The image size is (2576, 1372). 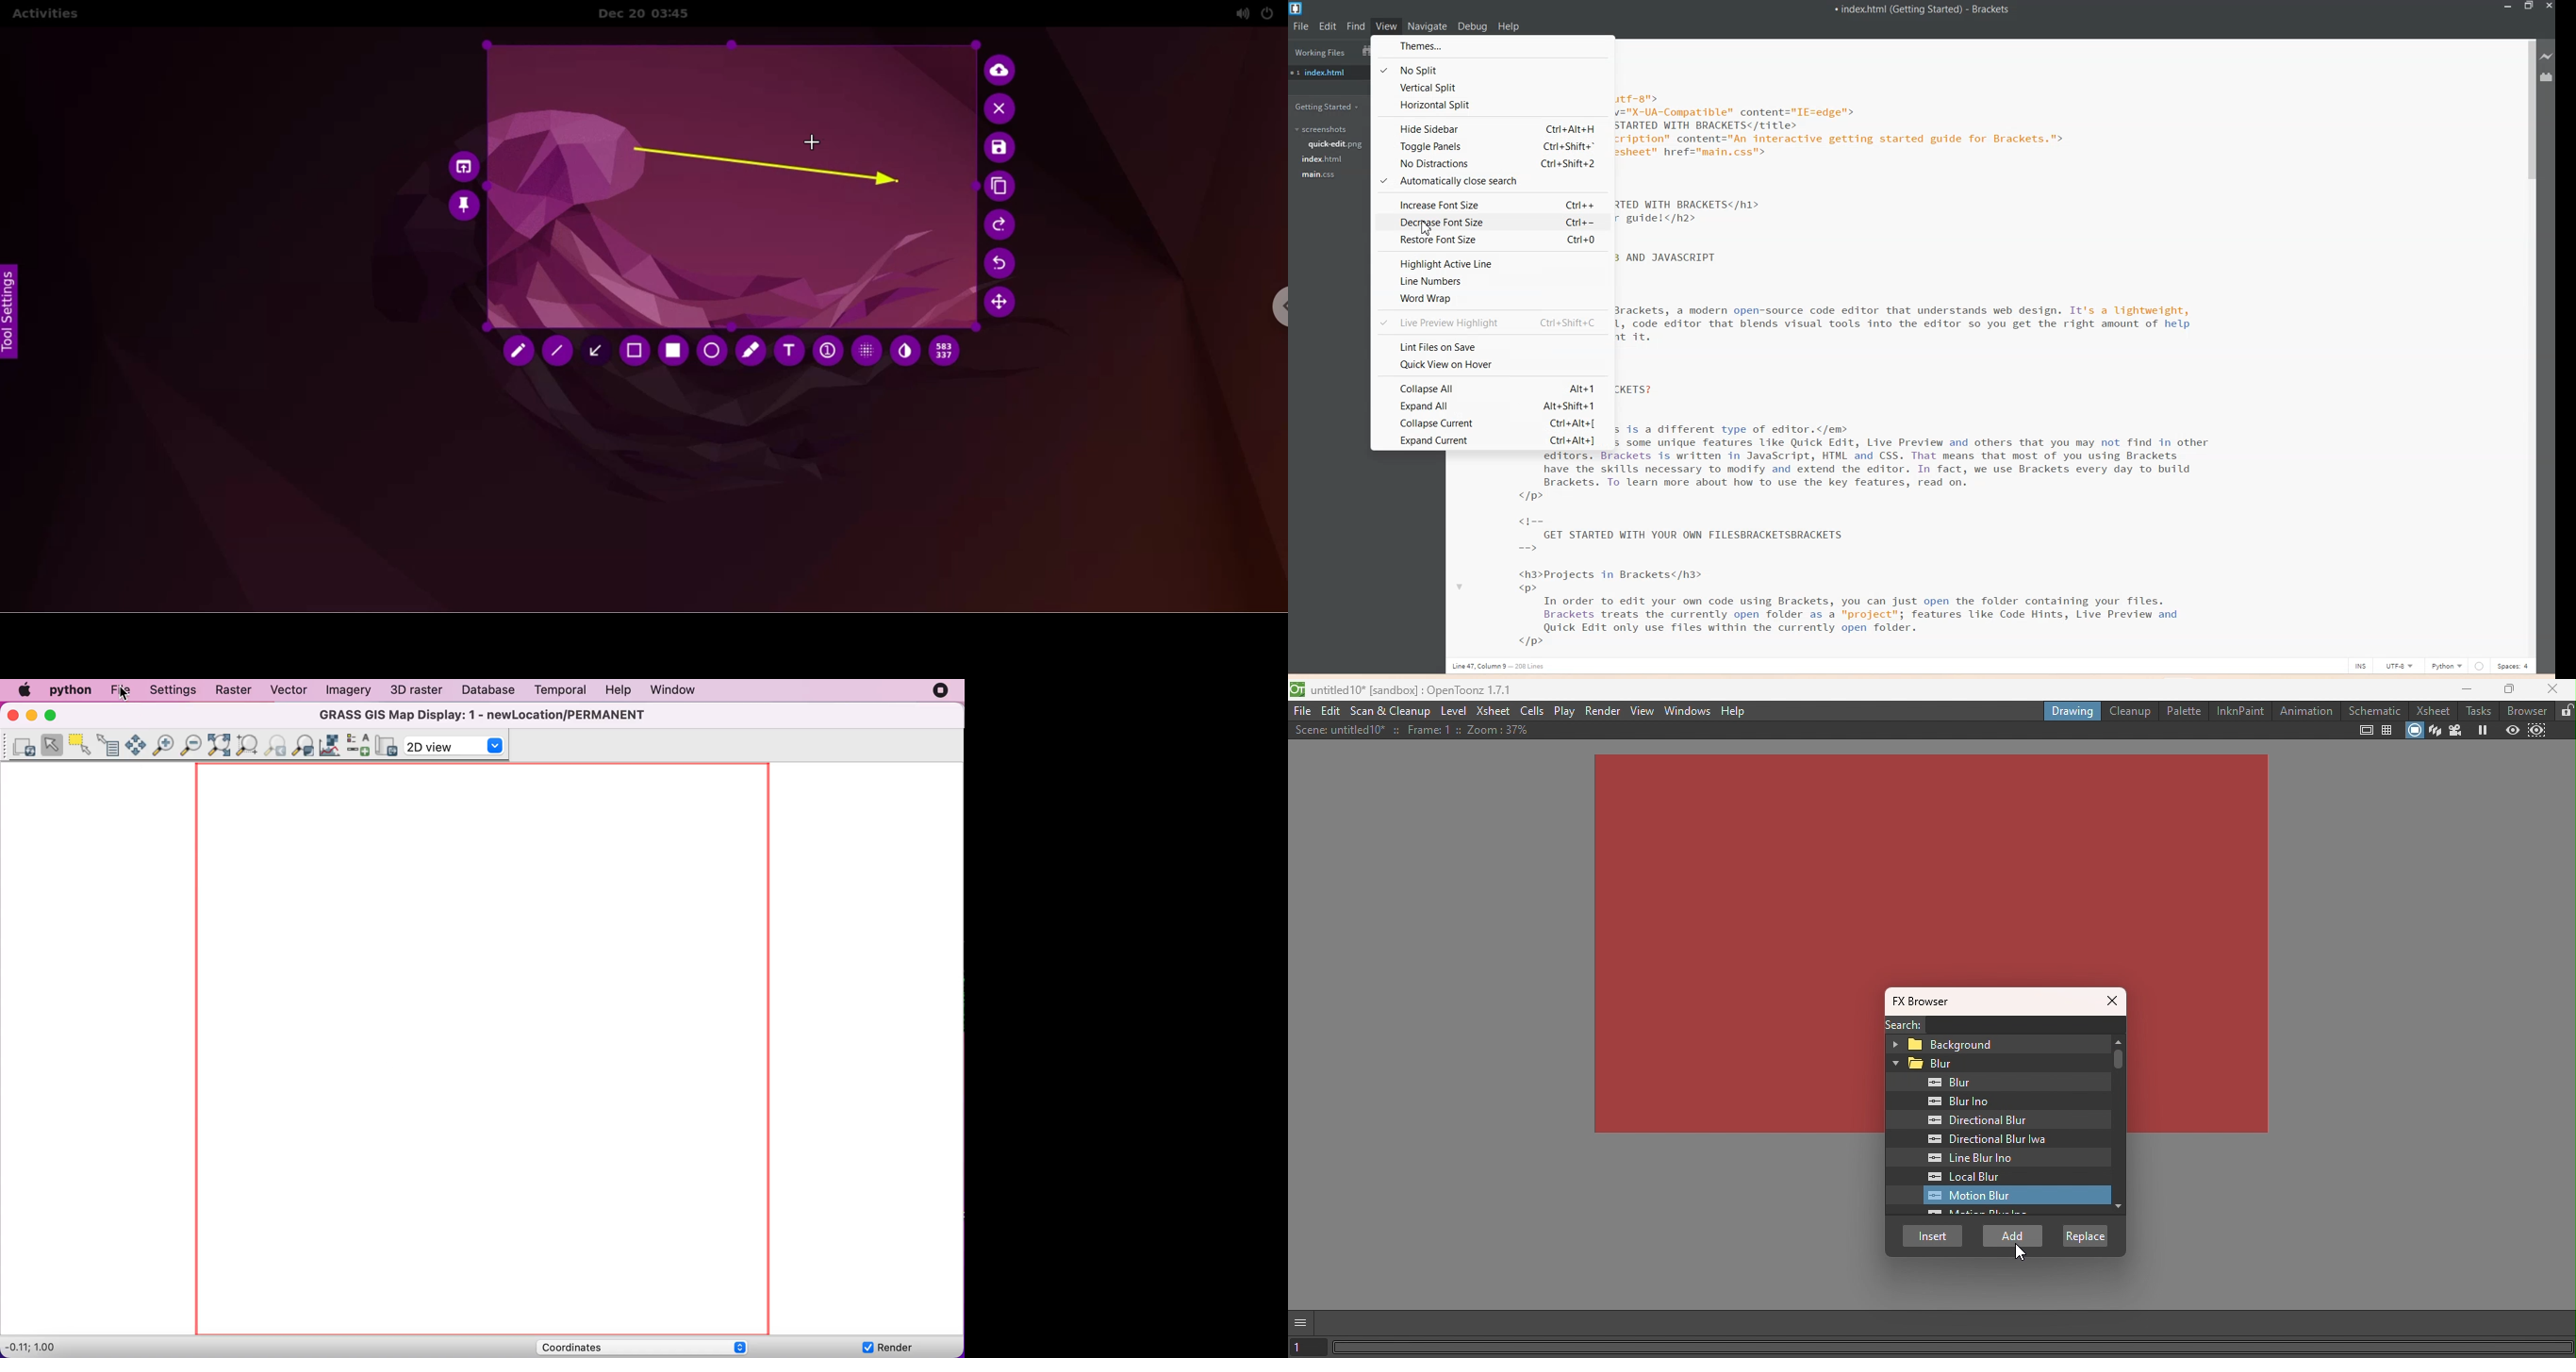 I want to click on Find, so click(x=1355, y=26).